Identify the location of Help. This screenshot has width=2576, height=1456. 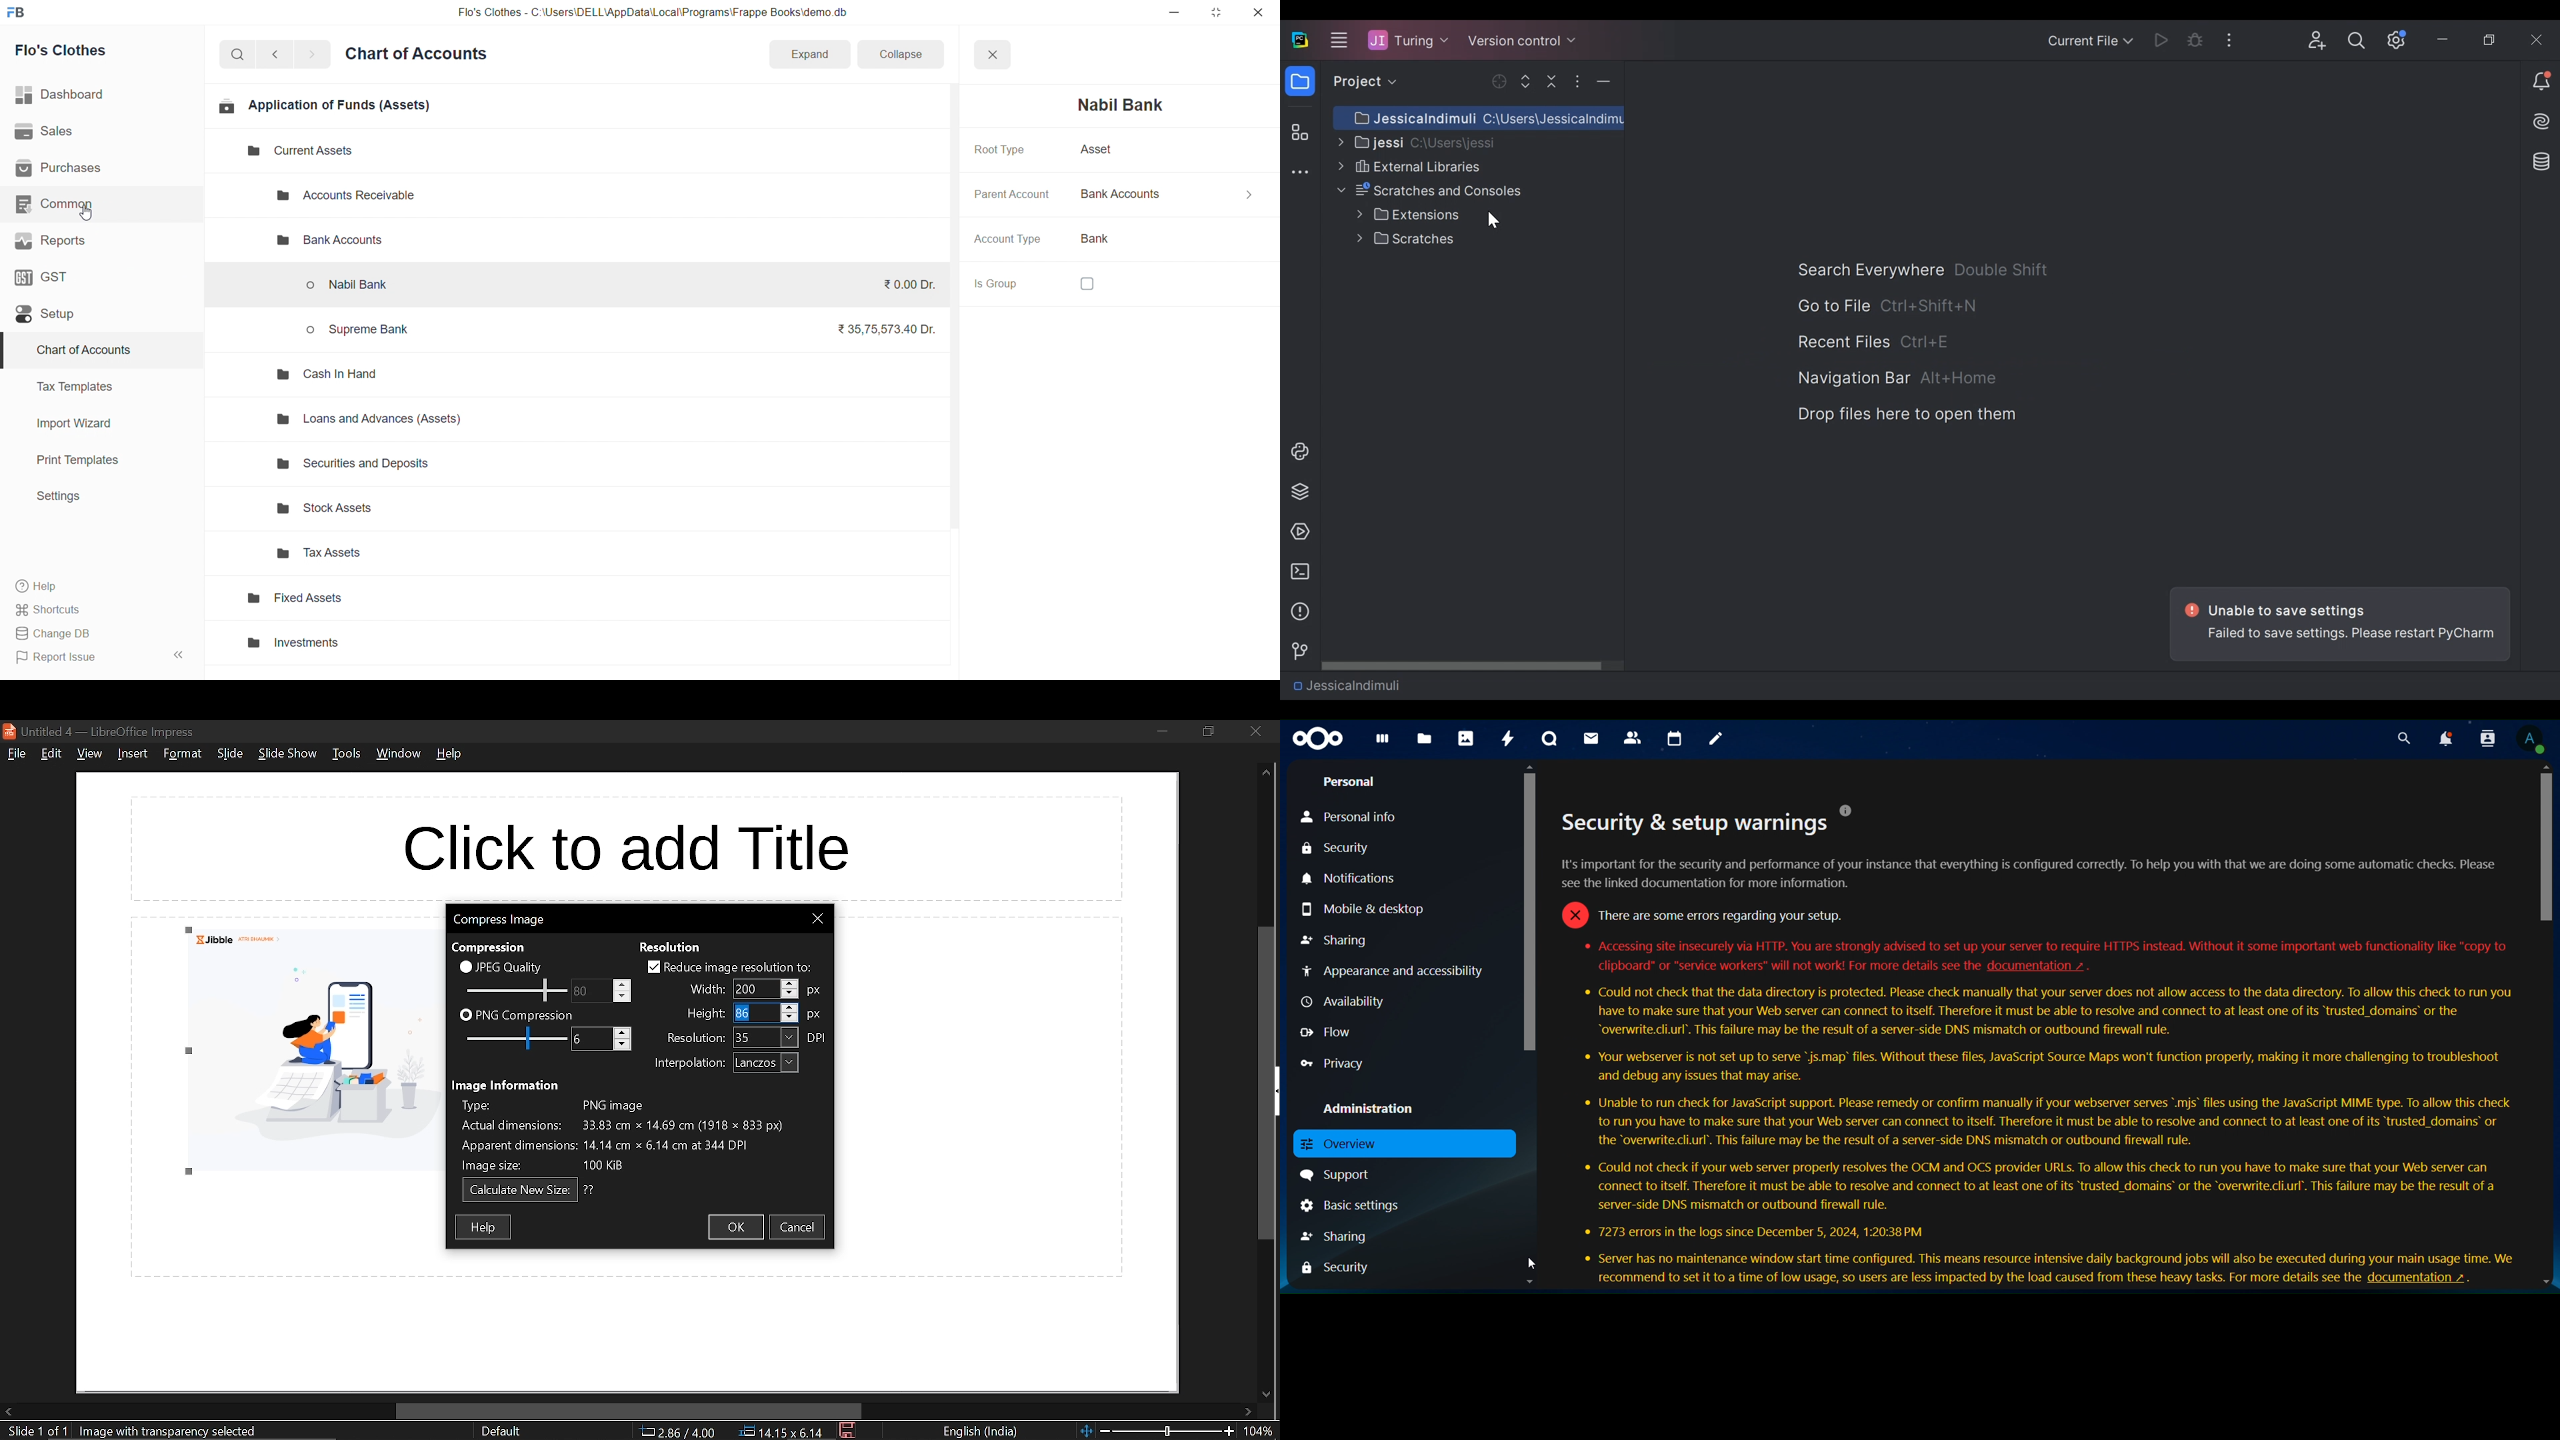
(97, 585).